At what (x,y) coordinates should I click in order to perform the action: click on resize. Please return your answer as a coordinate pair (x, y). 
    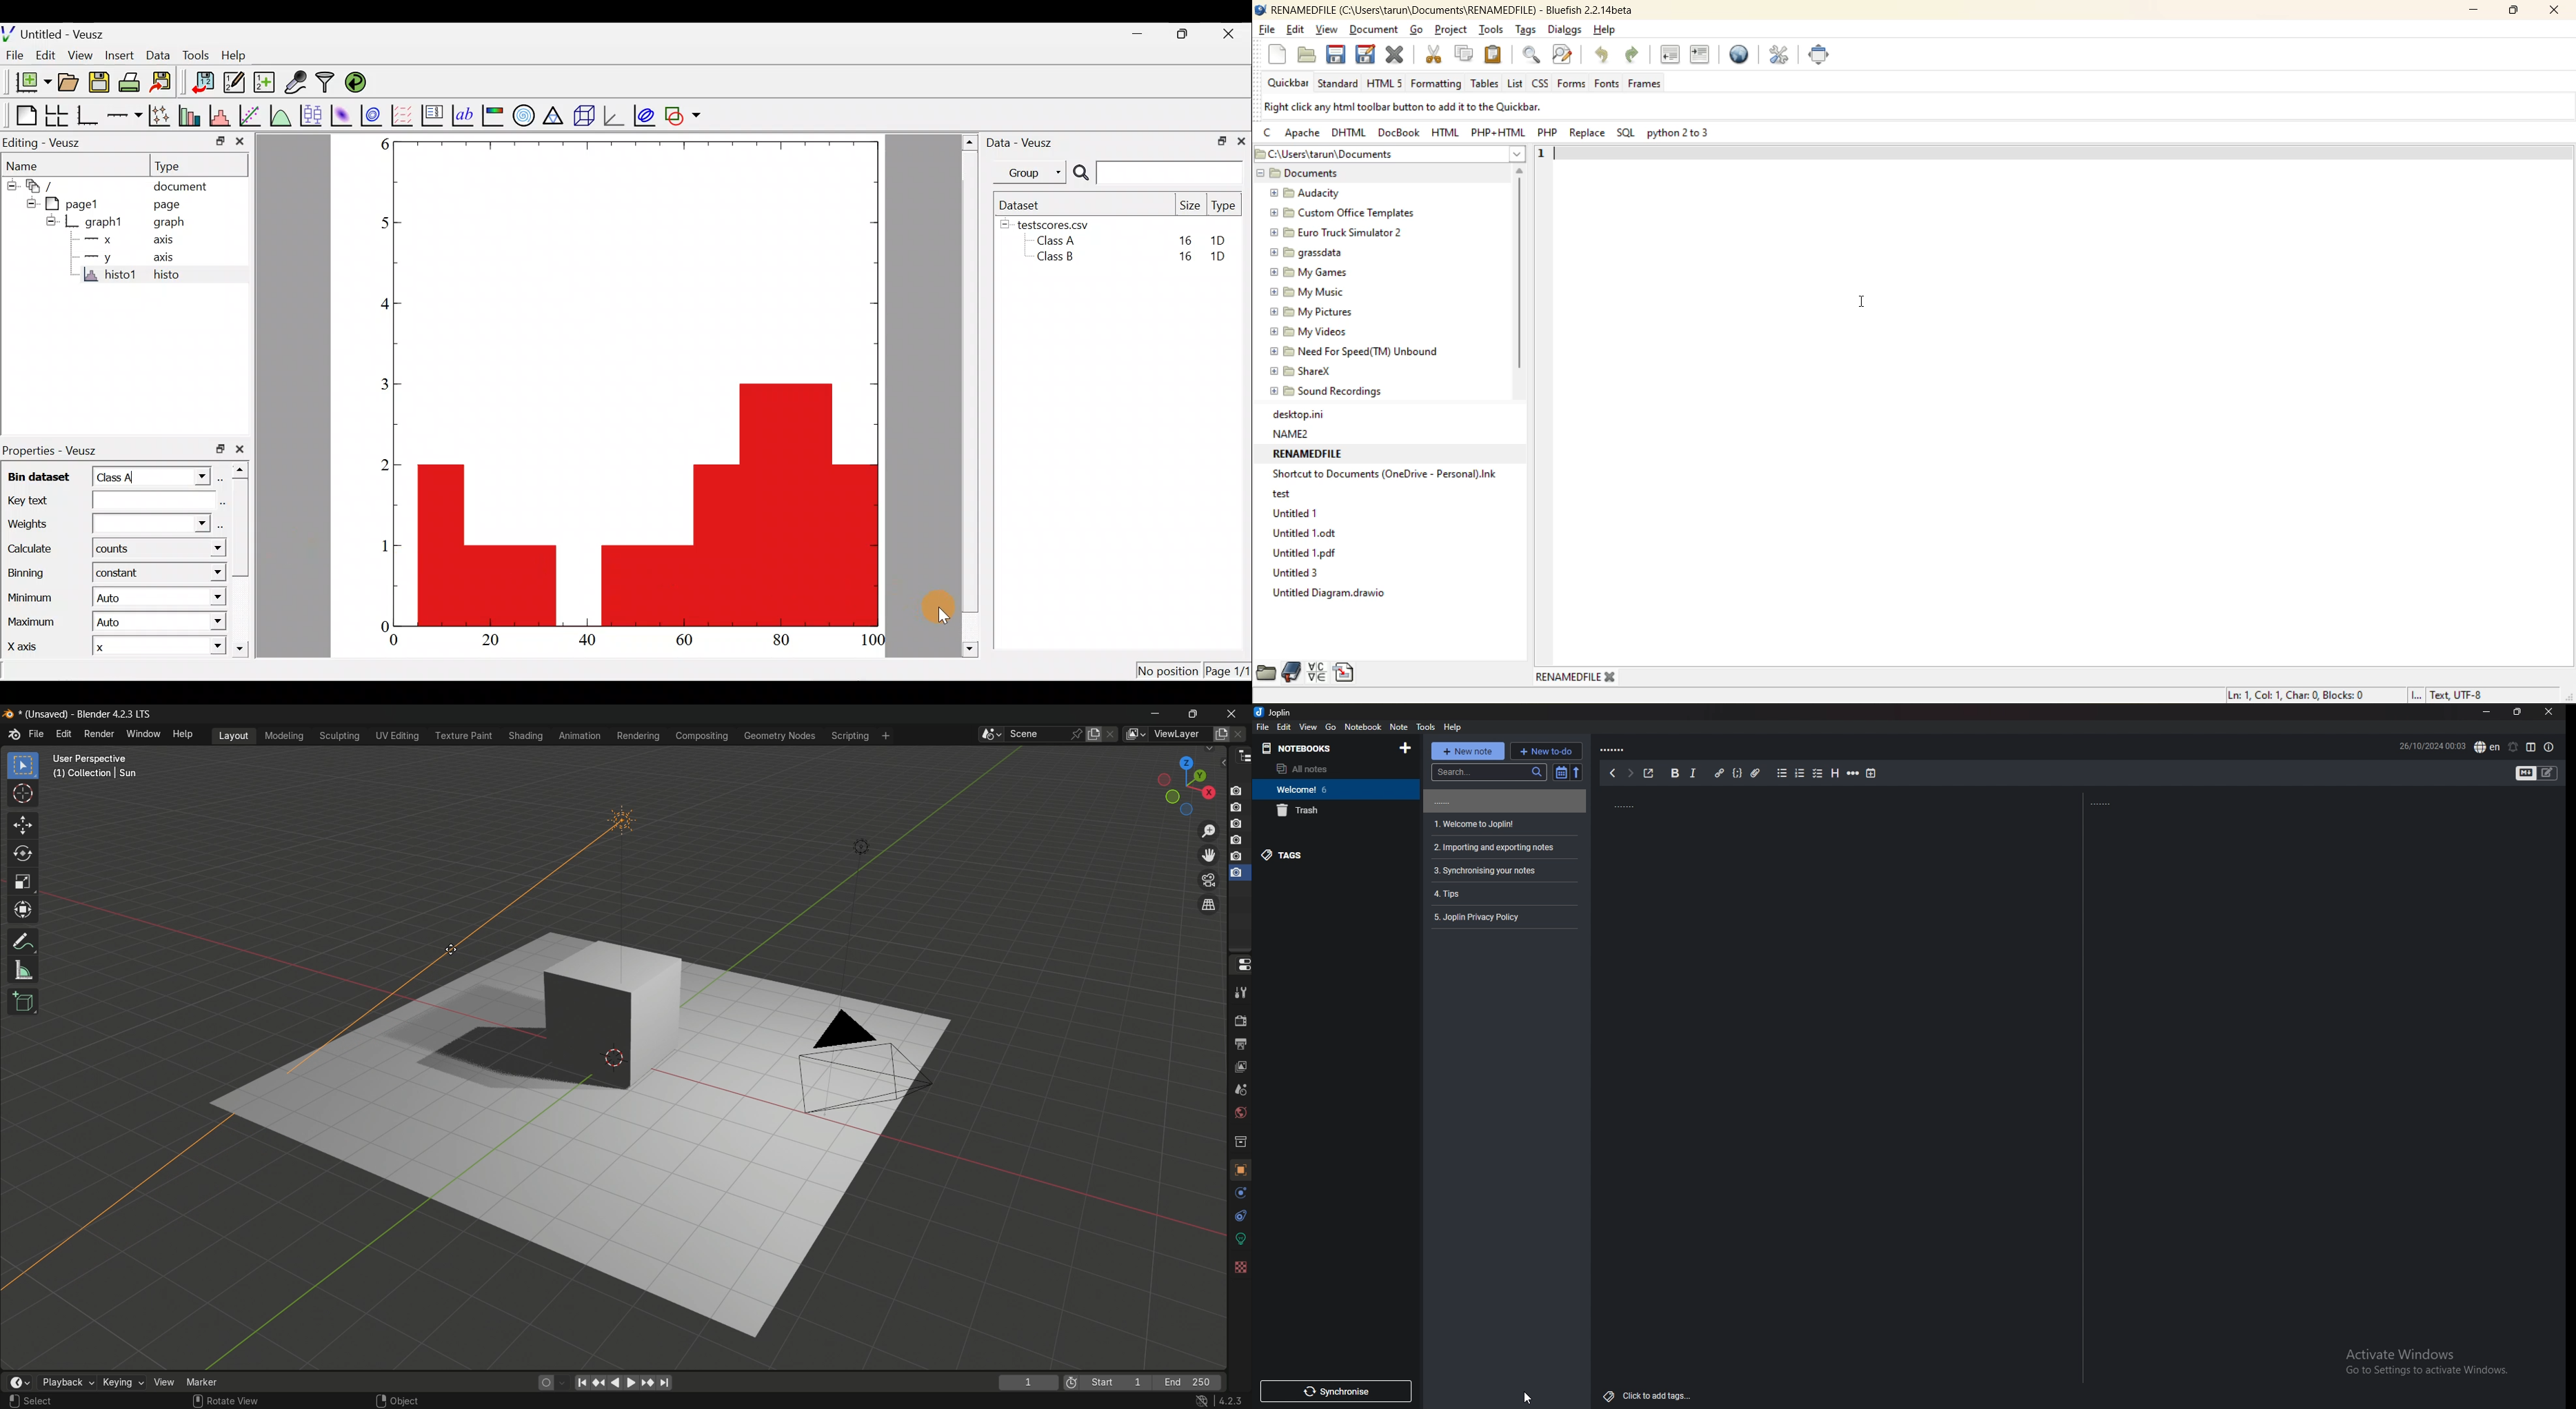
    Looking at the image, I should click on (2516, 712).